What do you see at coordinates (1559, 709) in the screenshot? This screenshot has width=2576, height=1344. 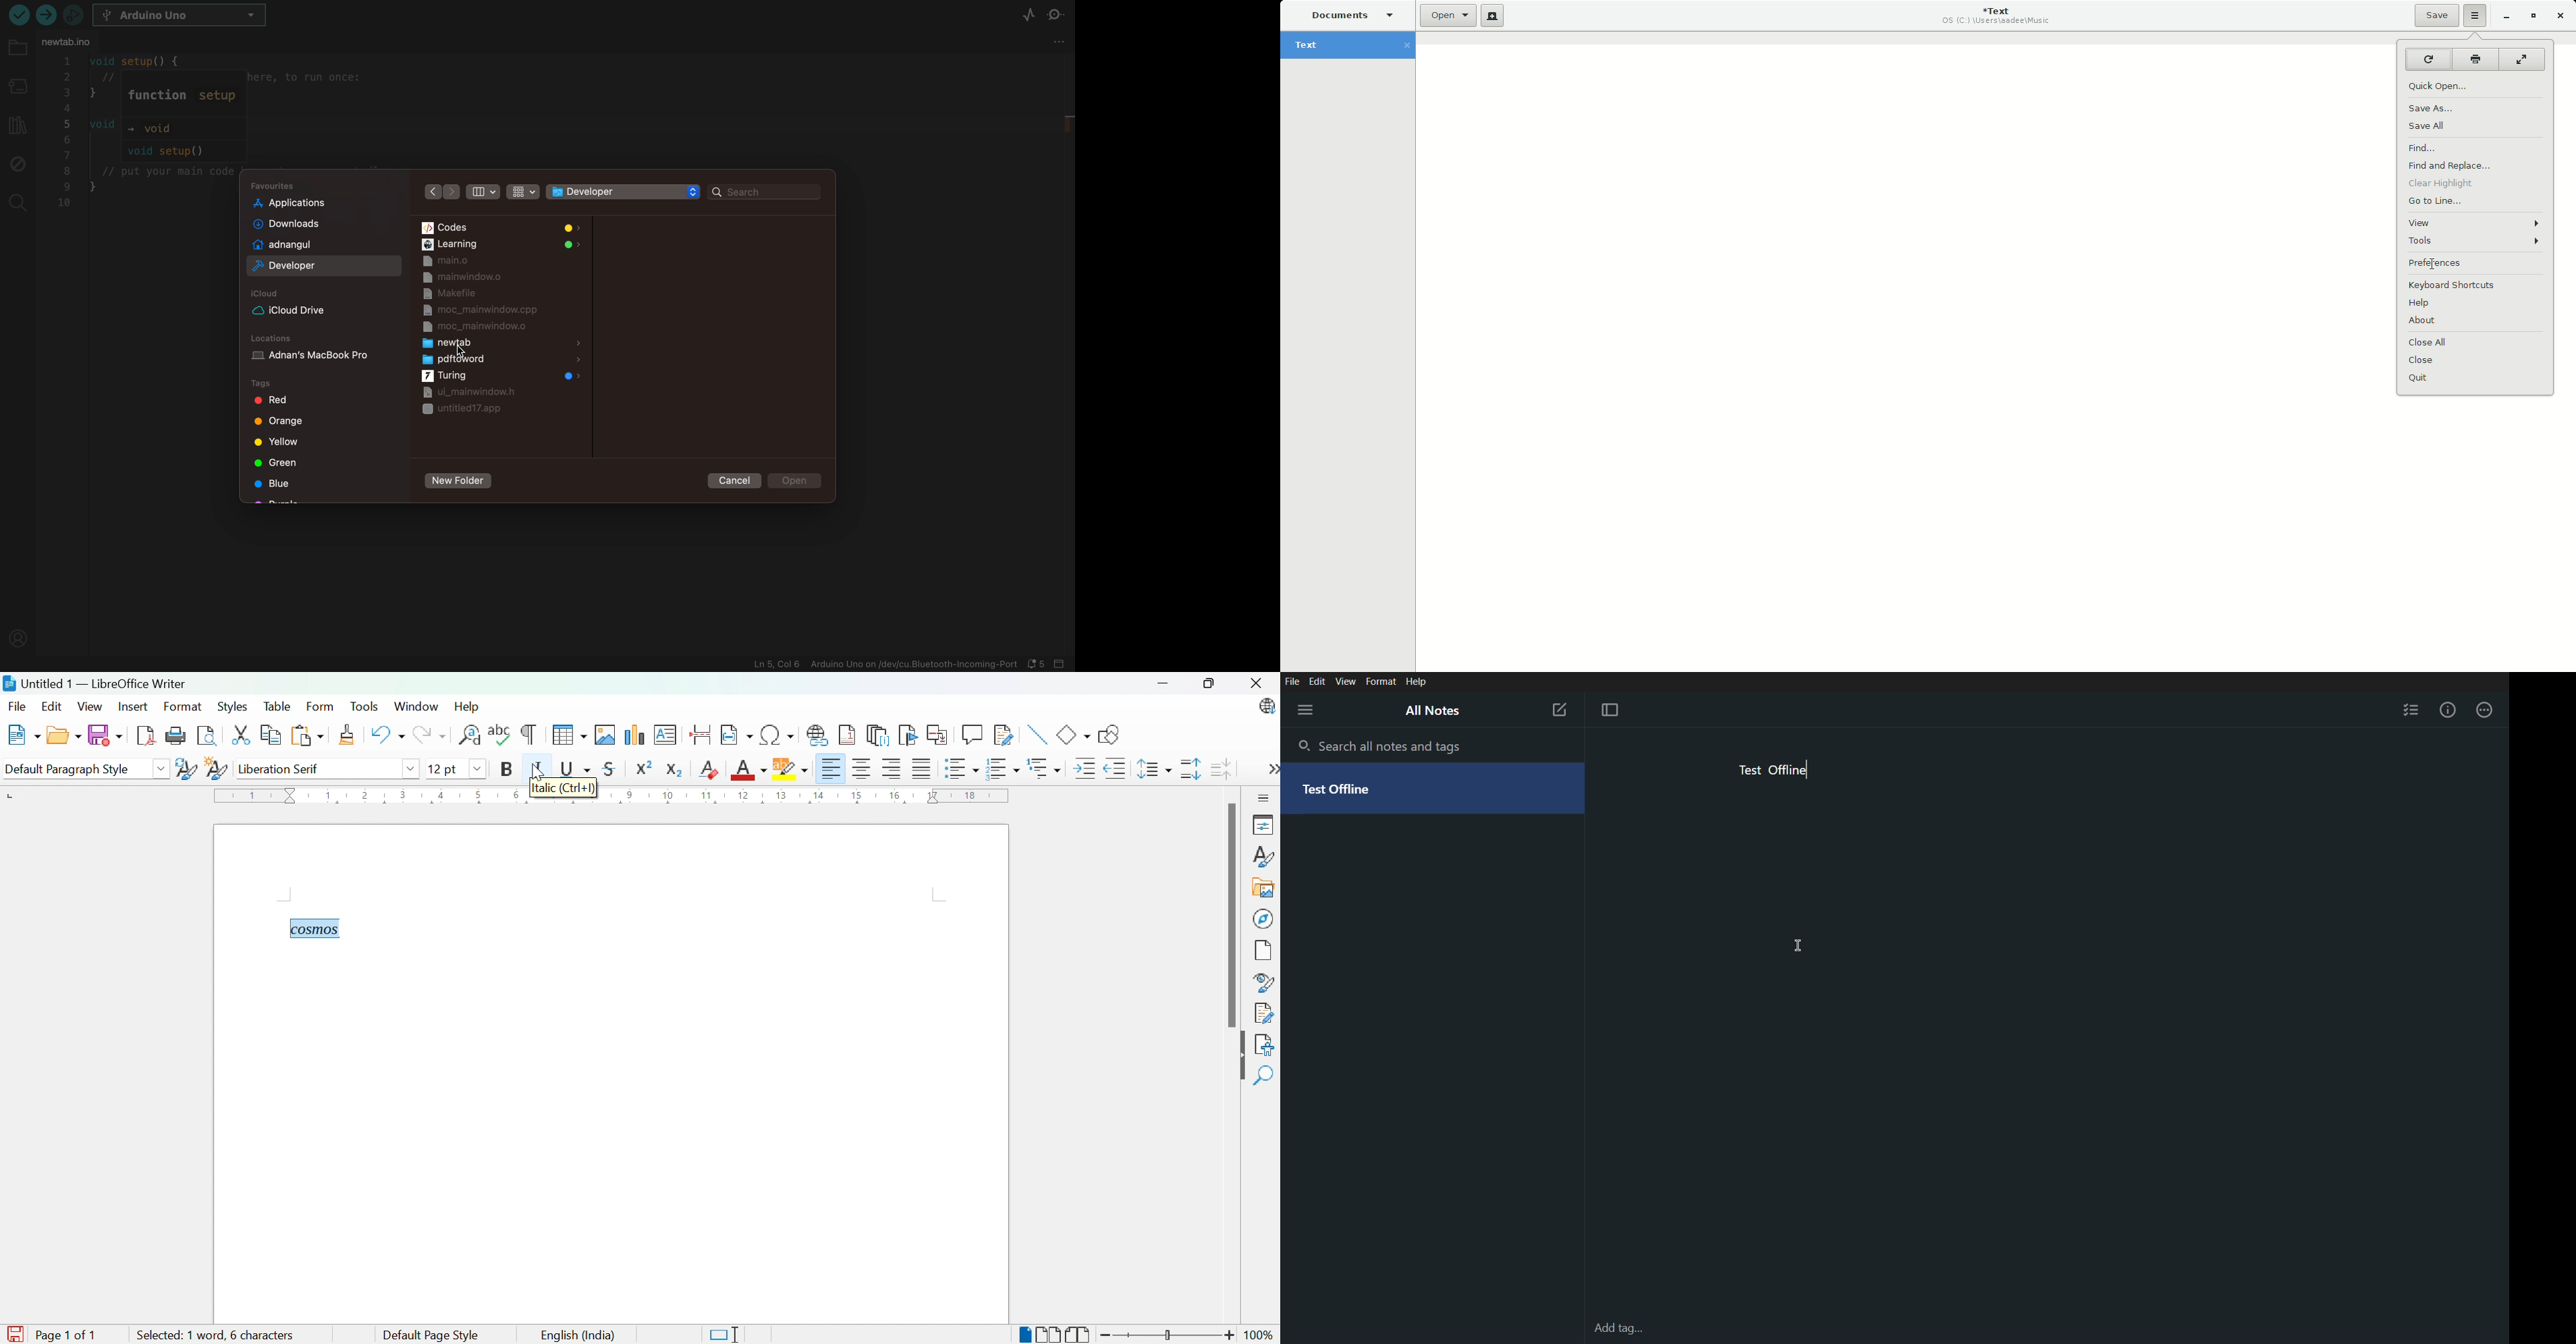 I see `New Note` at bounding box center [1559, 709].